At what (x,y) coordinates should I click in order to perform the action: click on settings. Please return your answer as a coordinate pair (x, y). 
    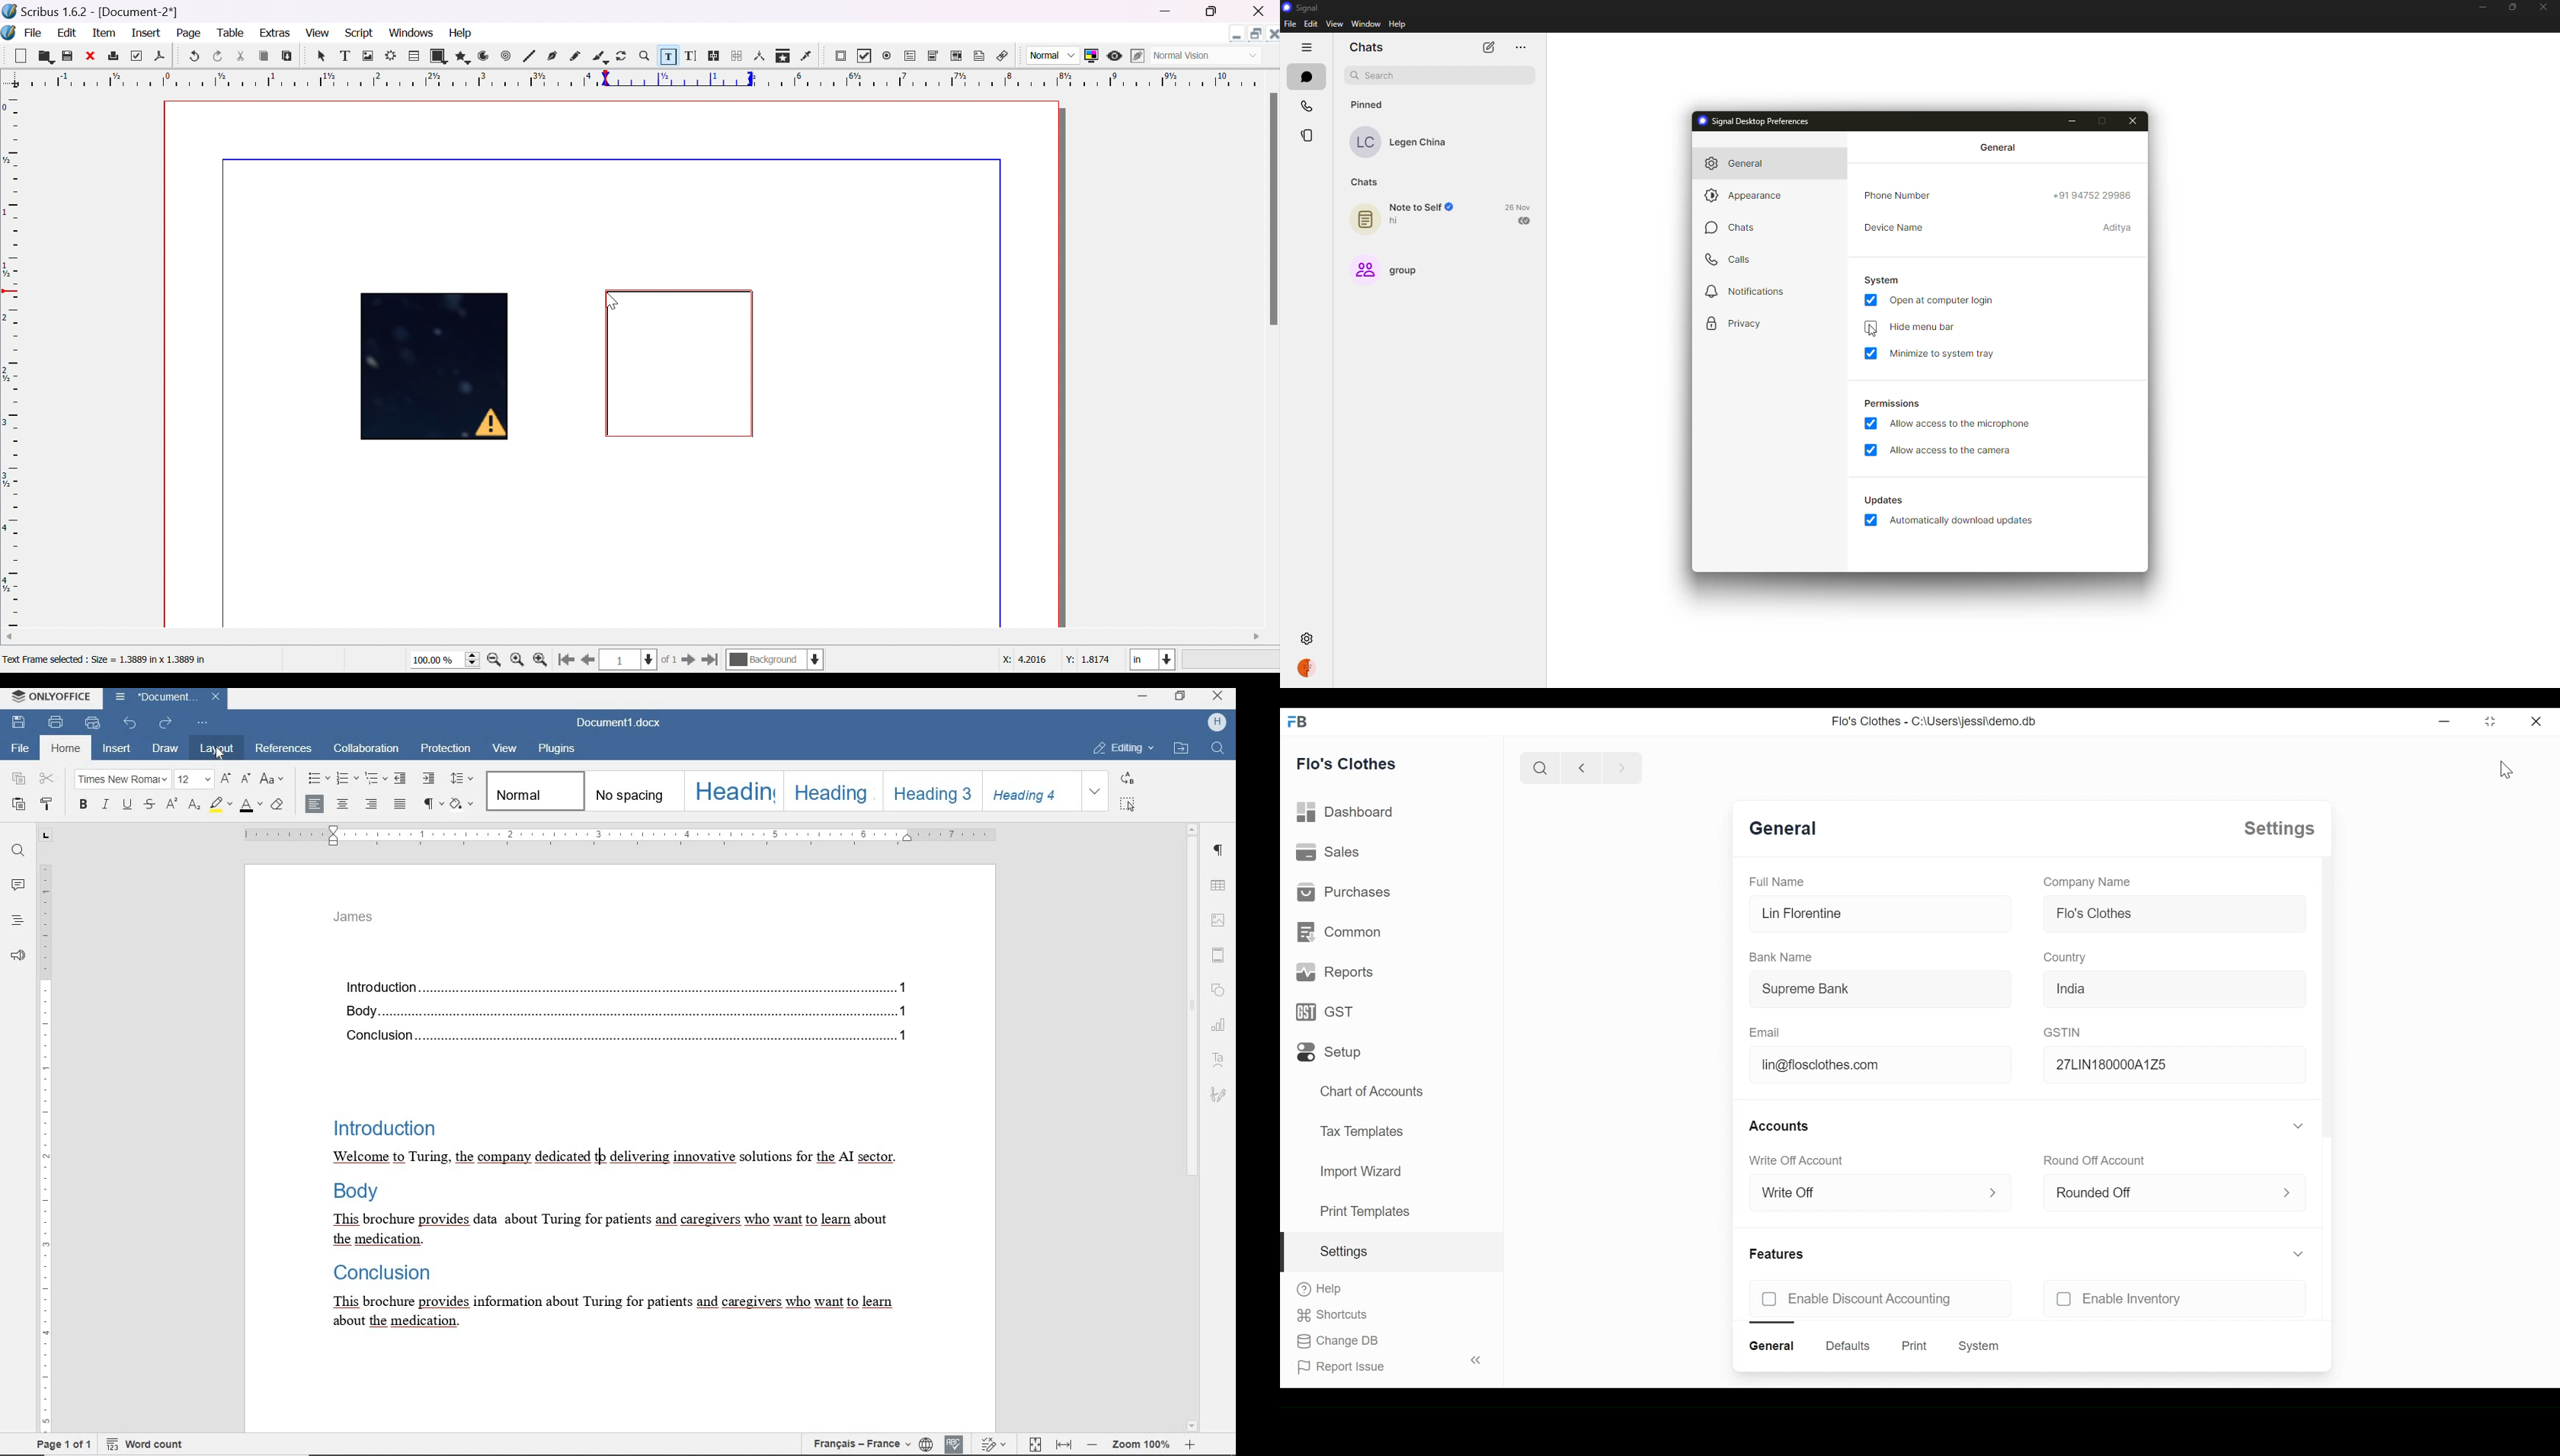
    Looking at the image, I should click on (1343, 1251).